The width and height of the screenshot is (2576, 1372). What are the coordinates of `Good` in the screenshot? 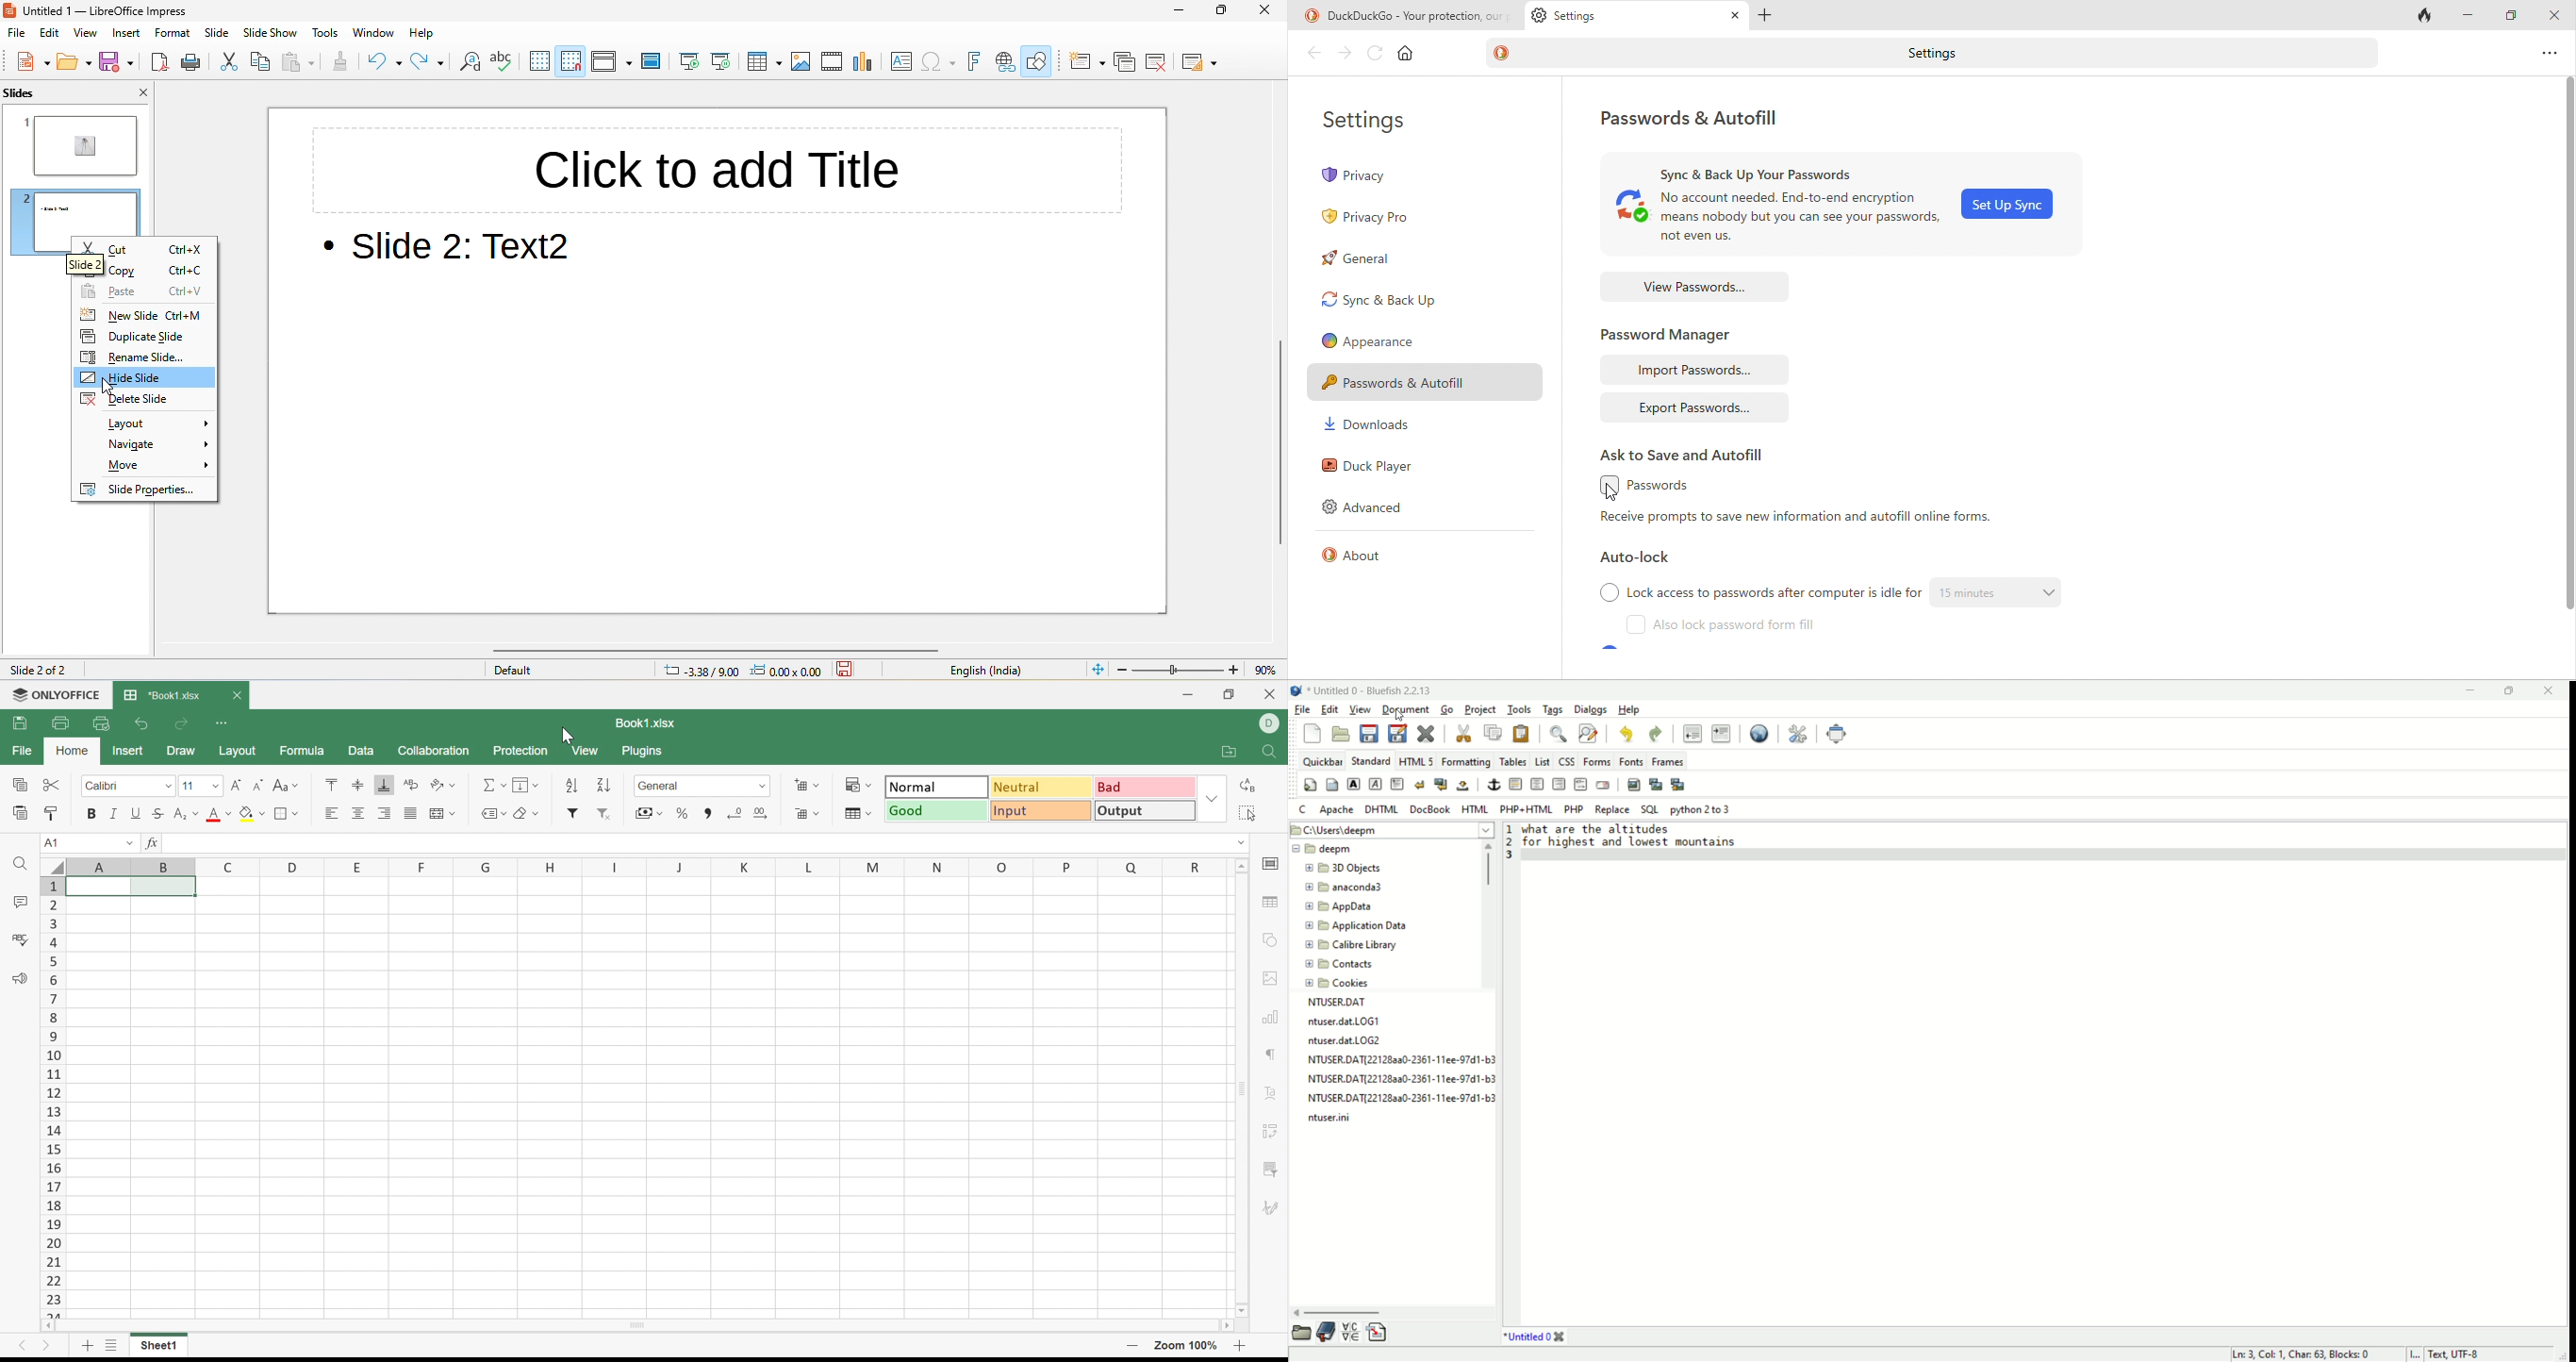 It's located at (937, 812).